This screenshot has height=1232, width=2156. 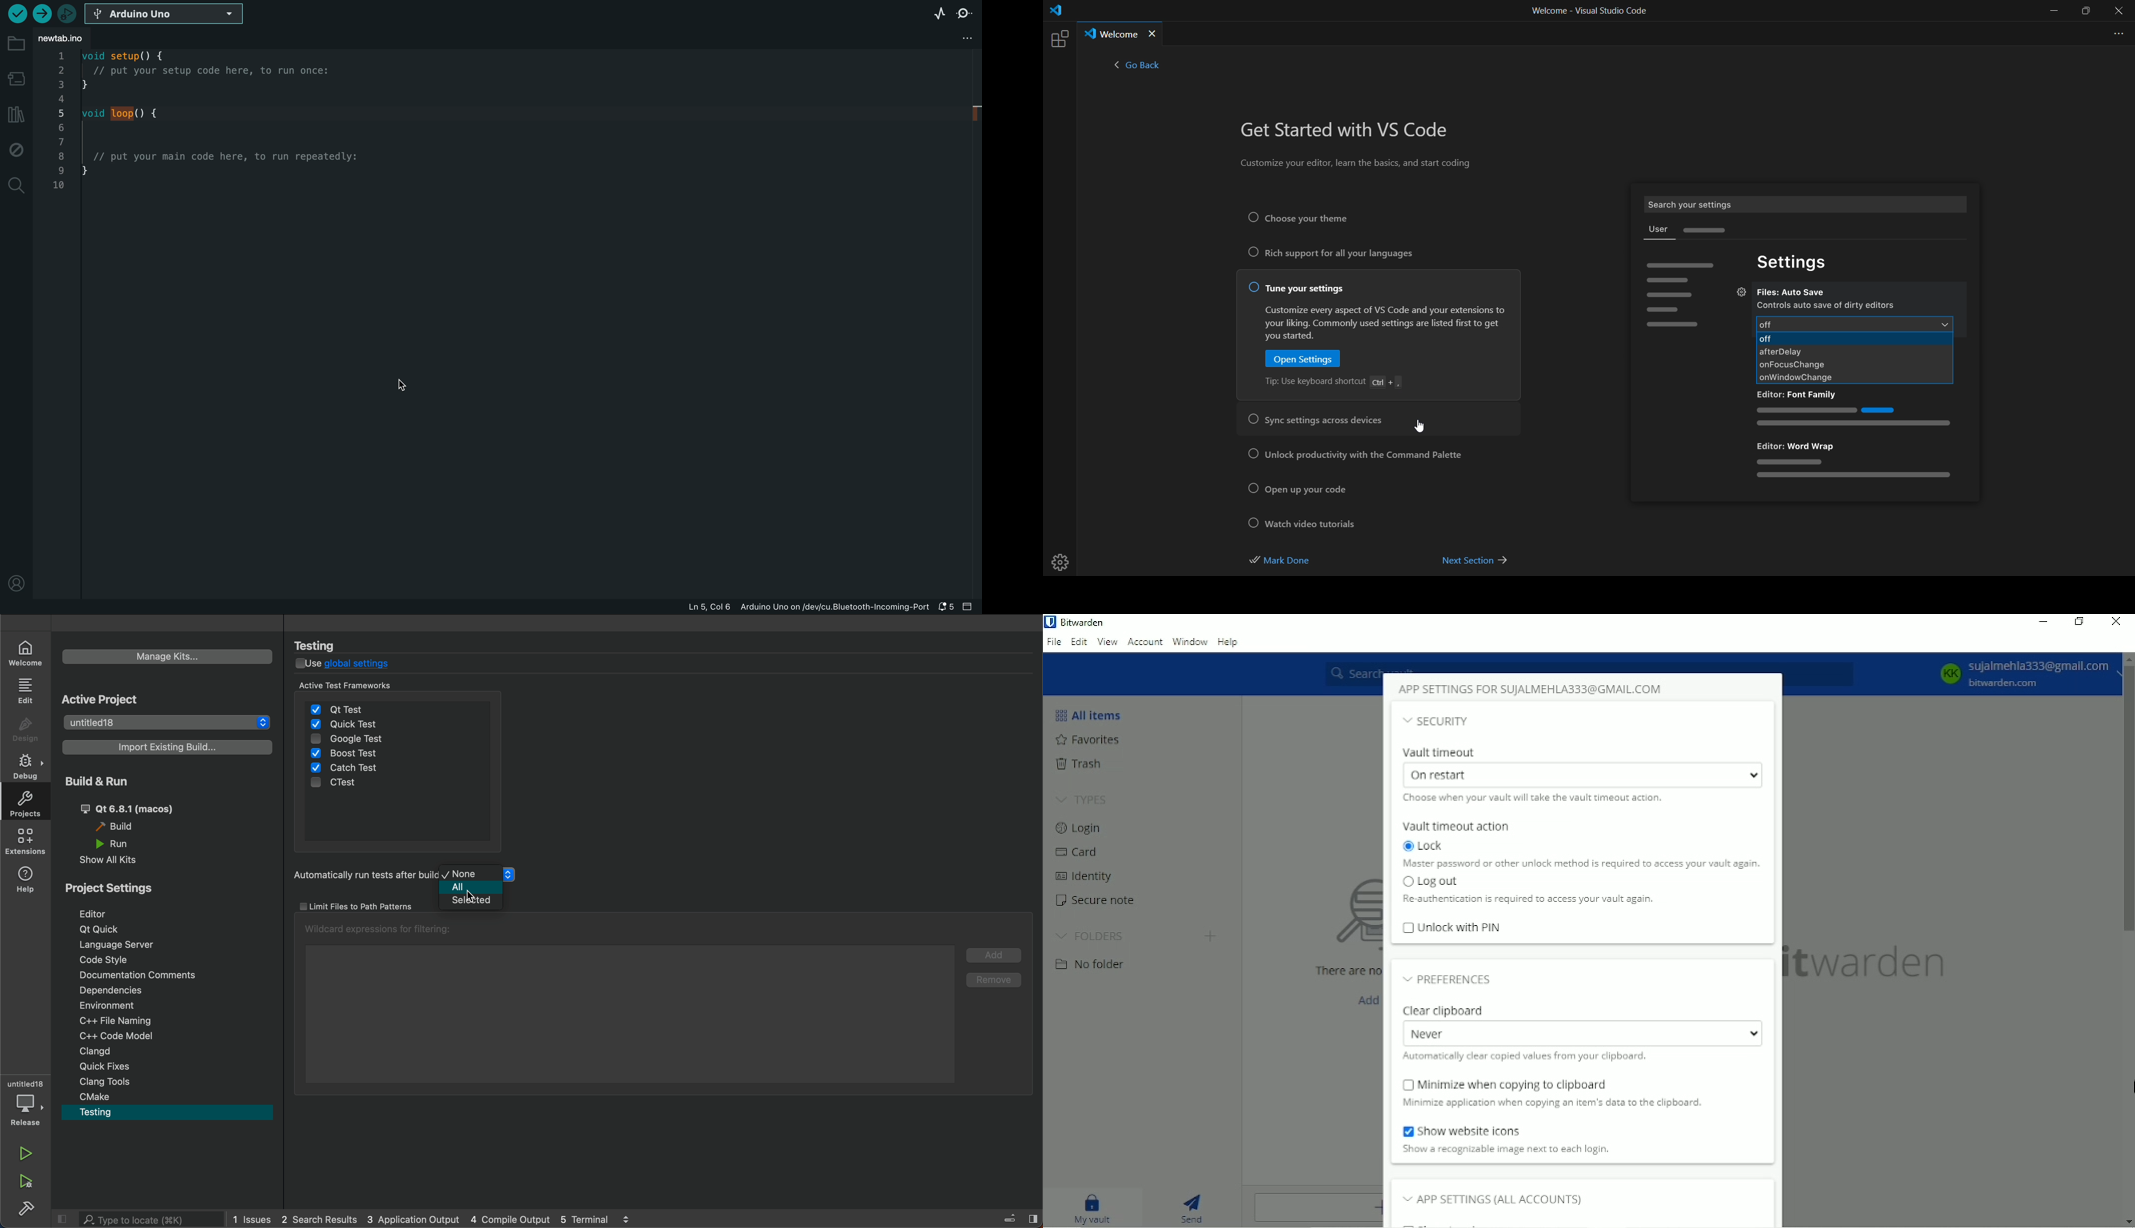 What do you see at coordinates (112, 1034) in the screenshot?
I see `c++ code model` at bounding box center [112, 1034].